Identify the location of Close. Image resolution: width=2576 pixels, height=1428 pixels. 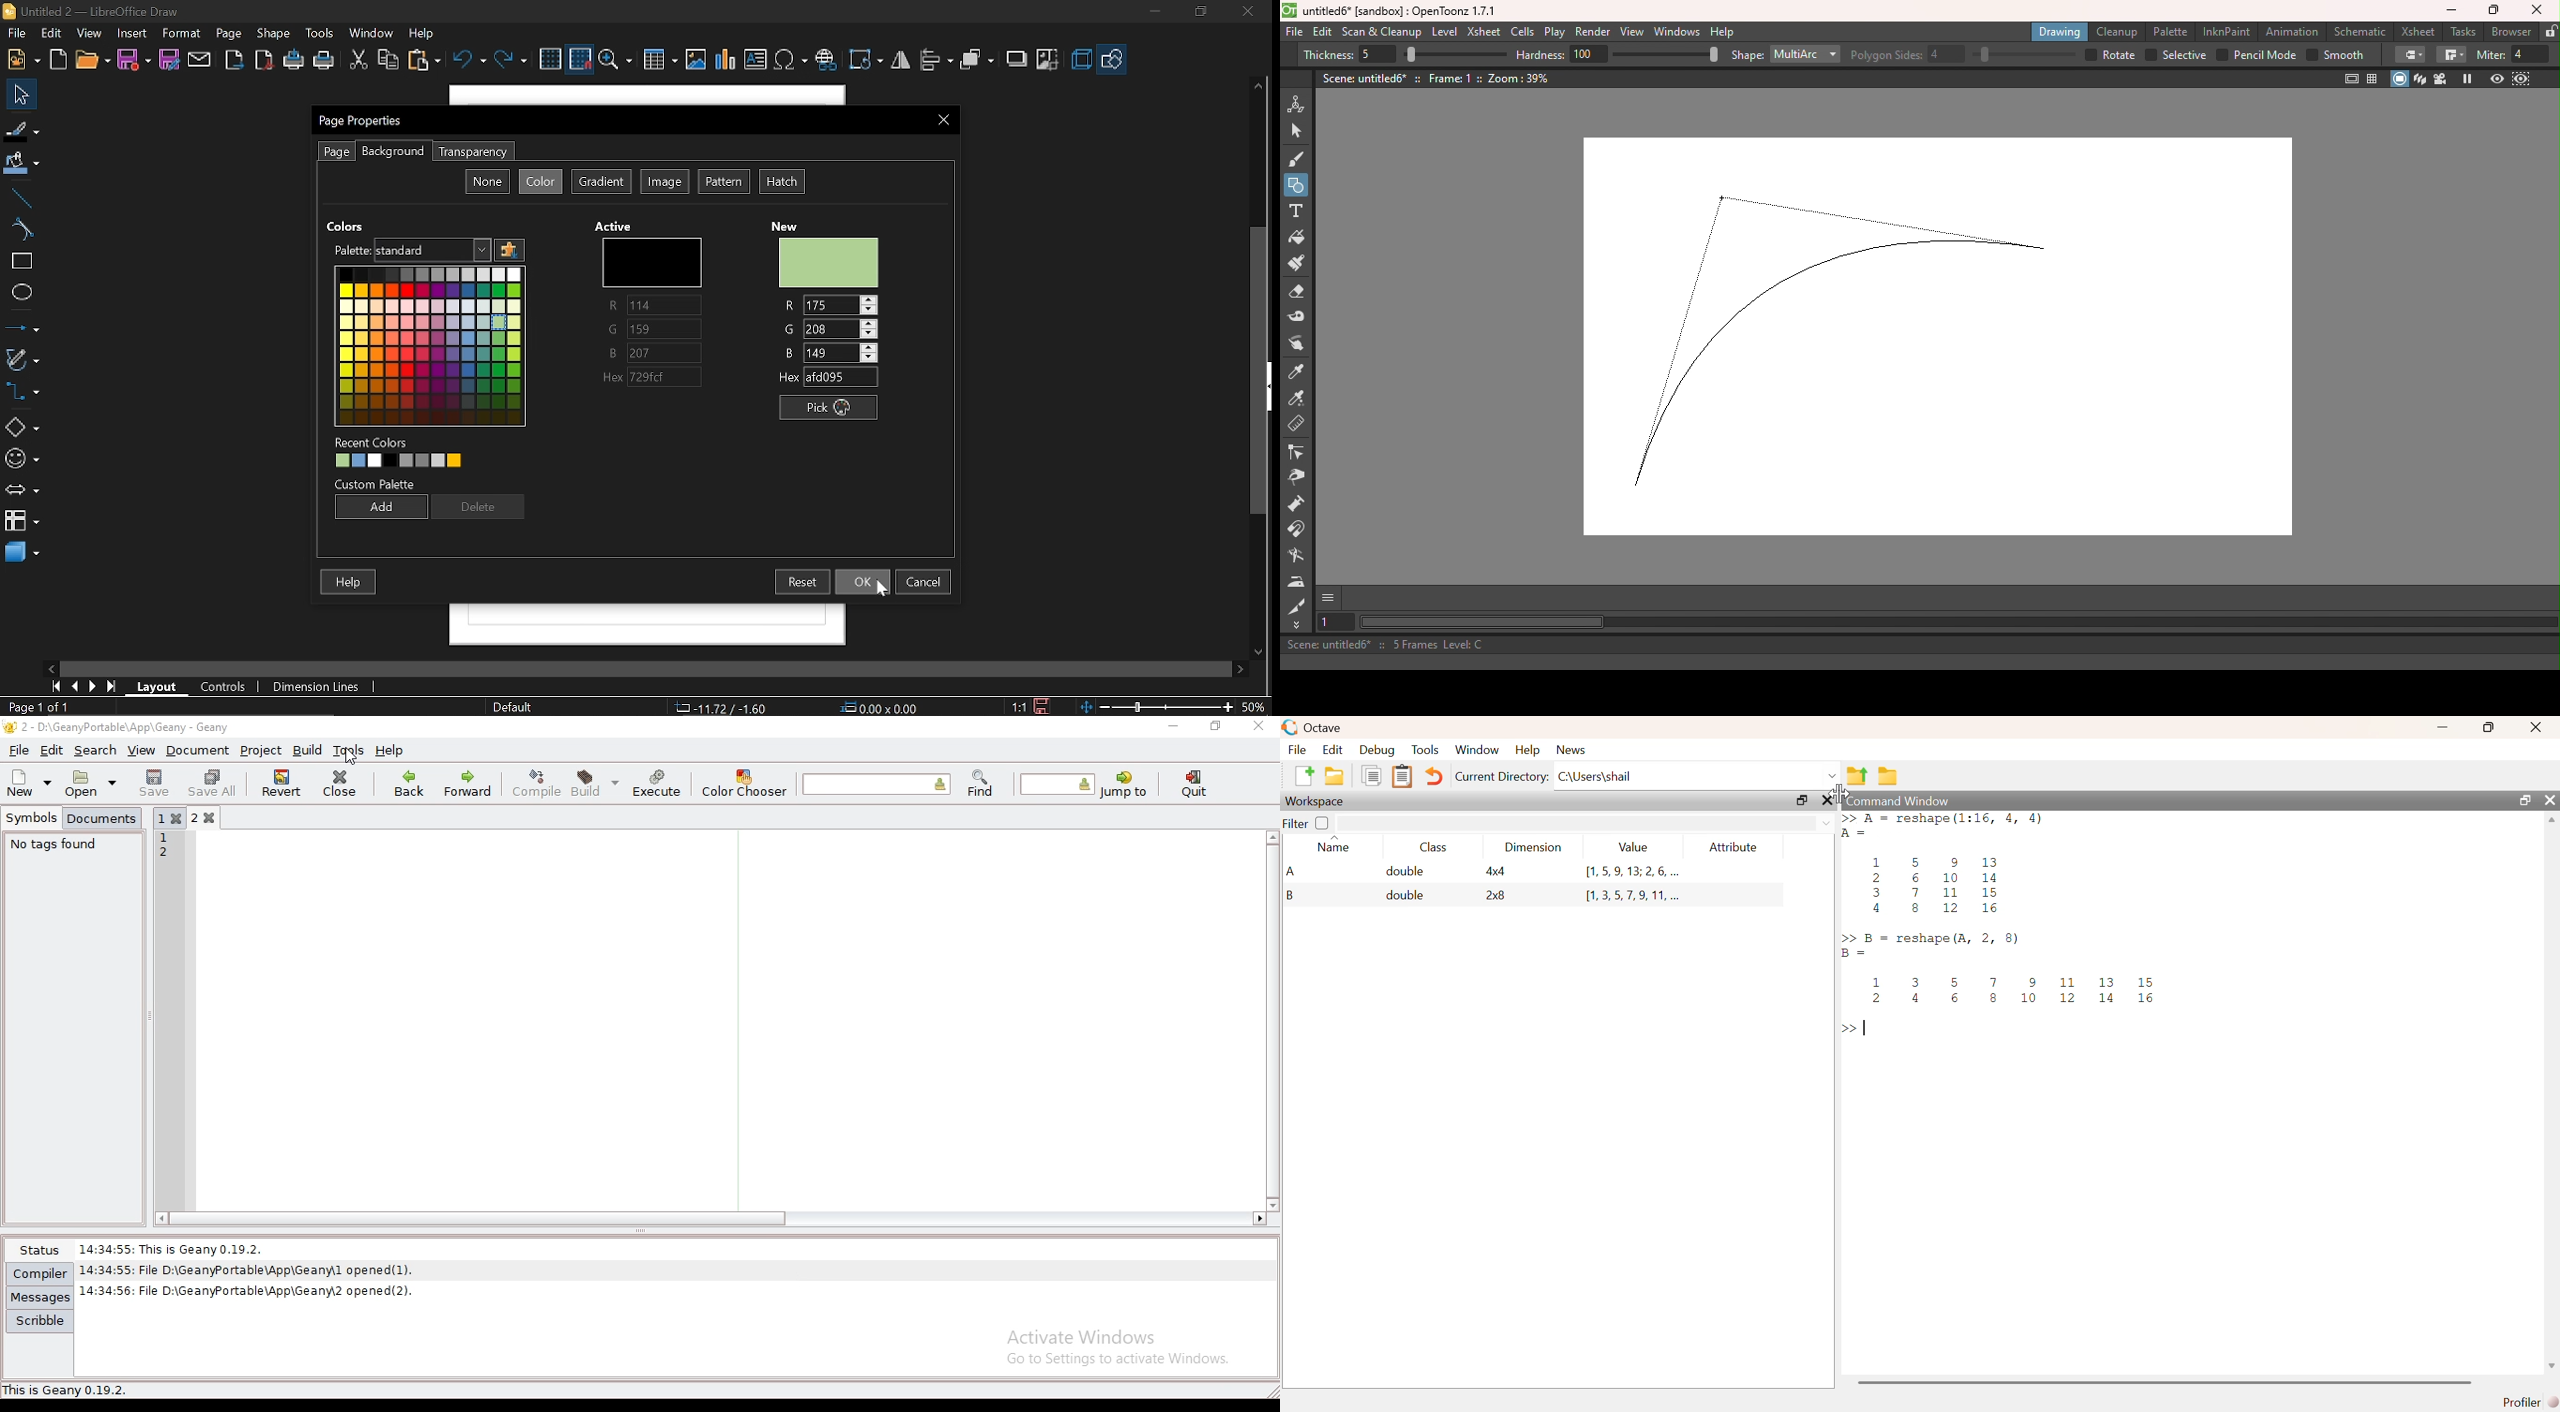
(945, 120).